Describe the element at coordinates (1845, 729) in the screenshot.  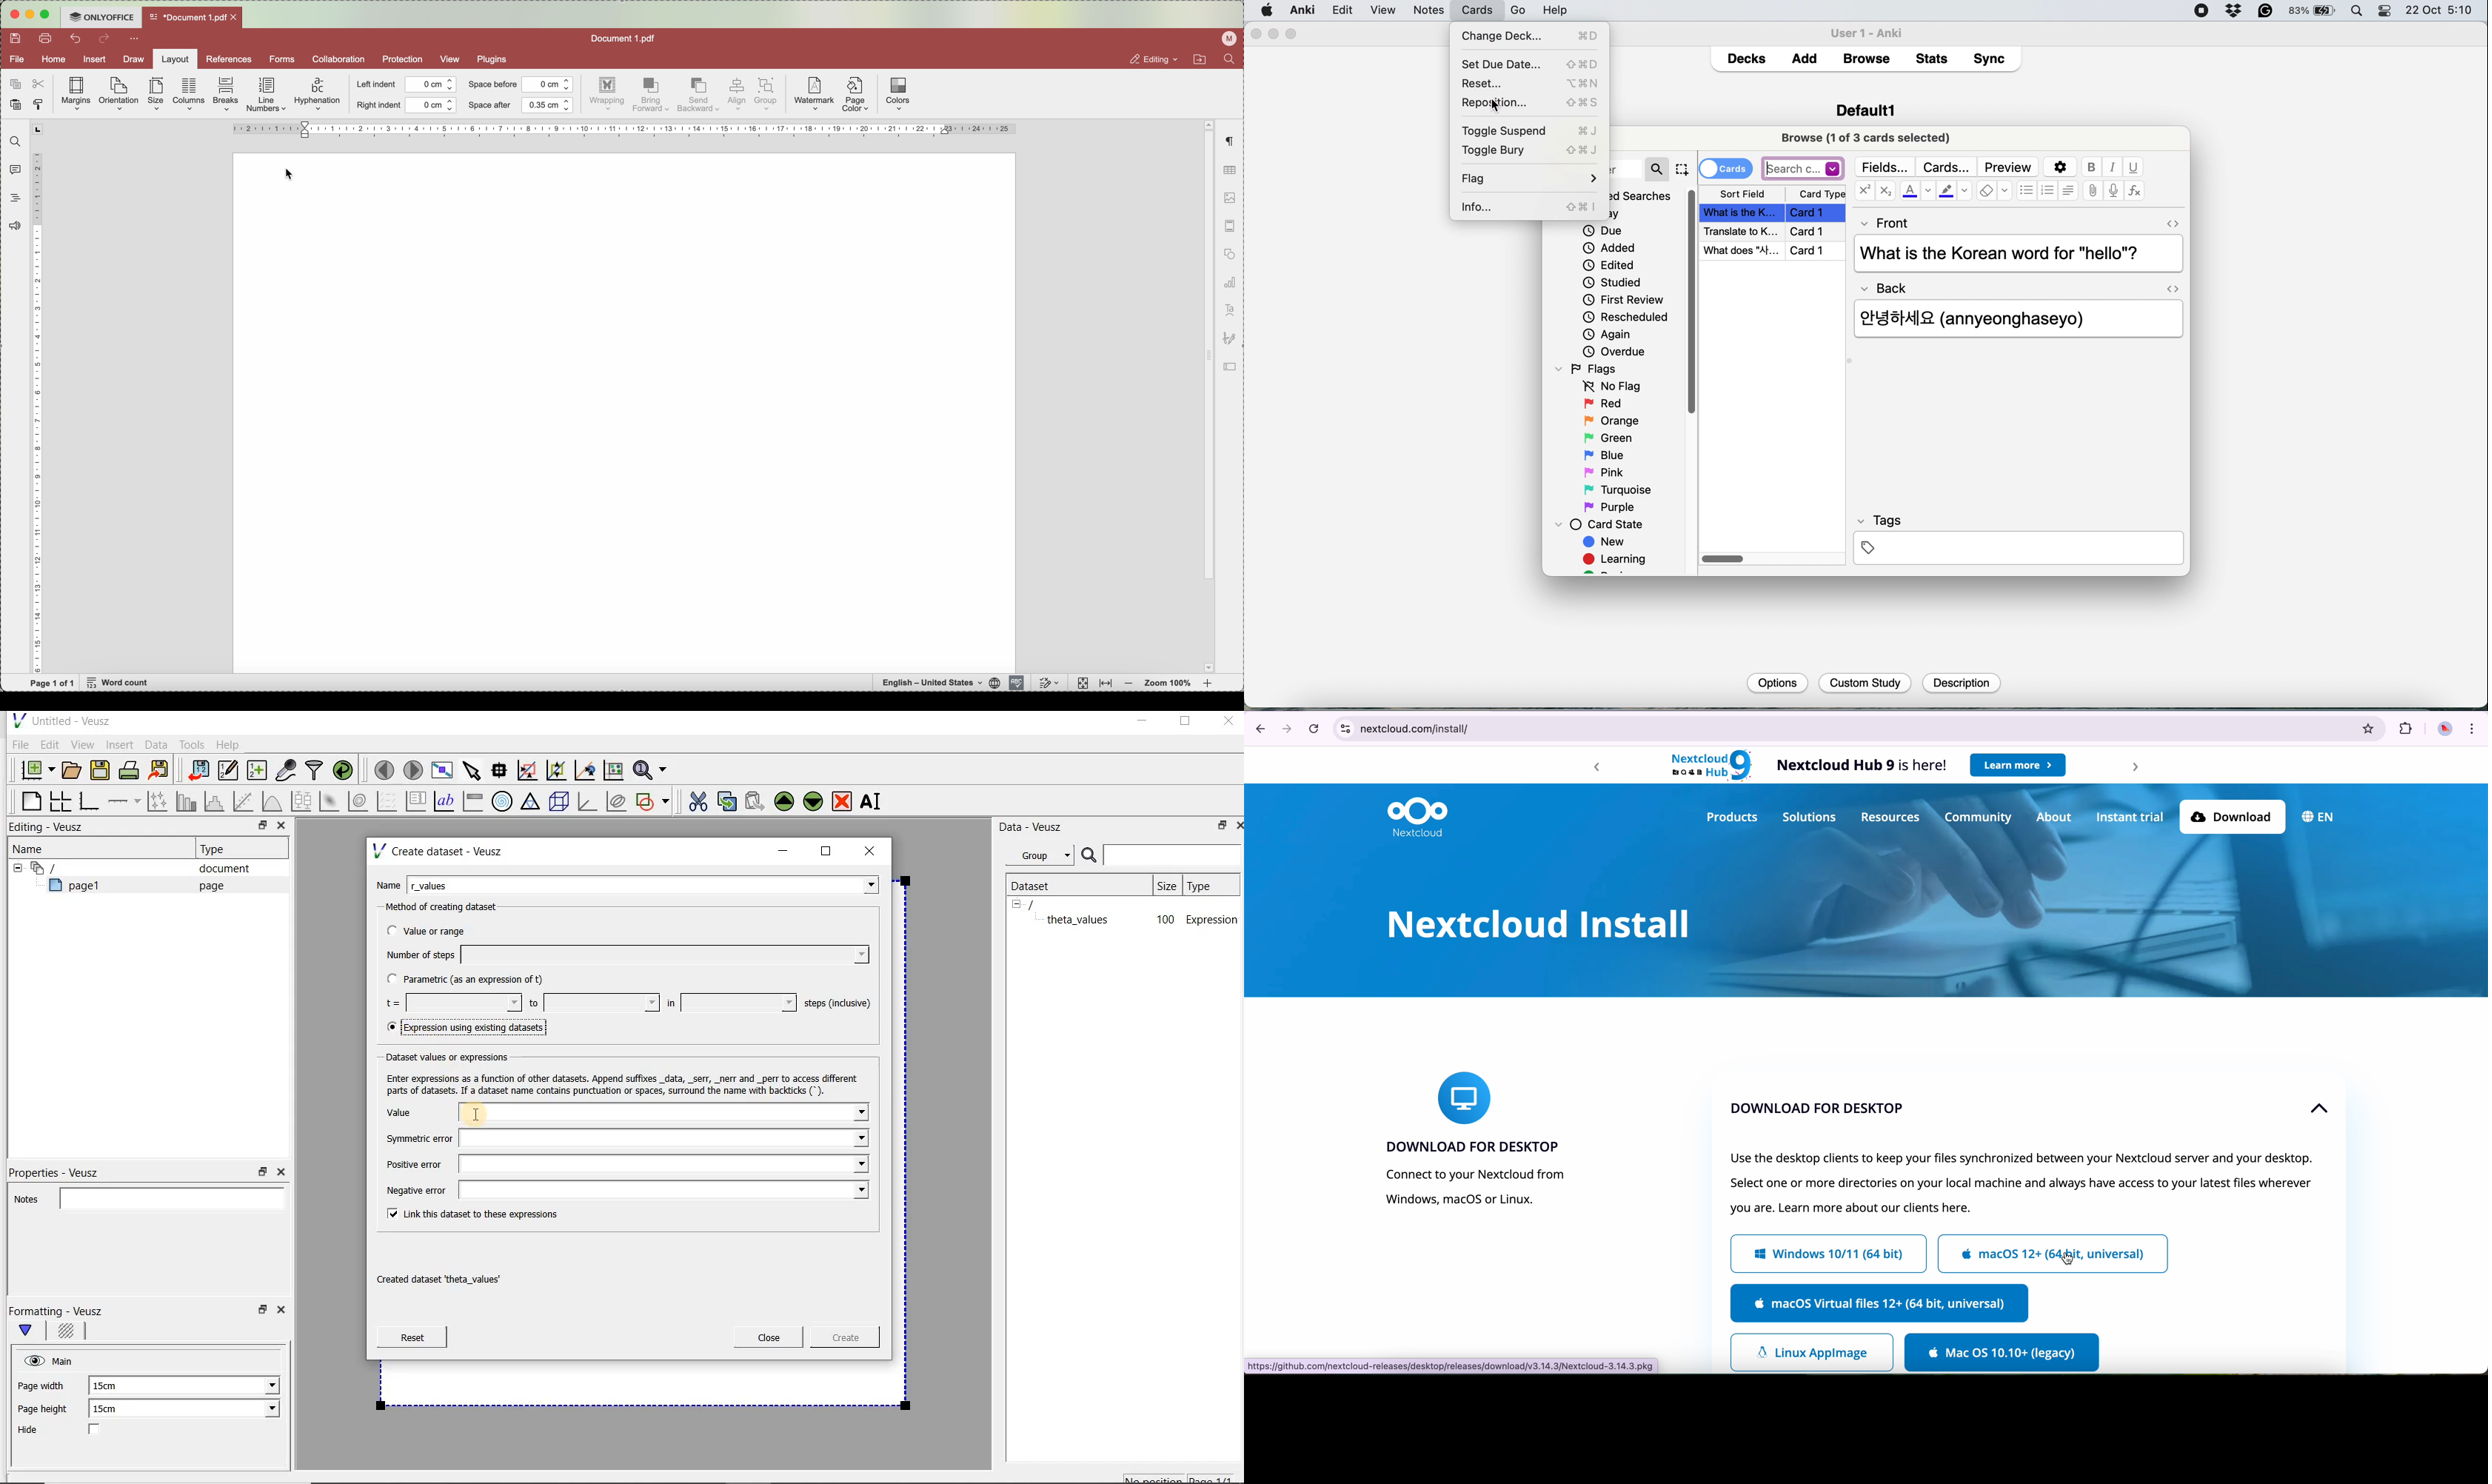
I see `next cloud.com/install/` at that location.